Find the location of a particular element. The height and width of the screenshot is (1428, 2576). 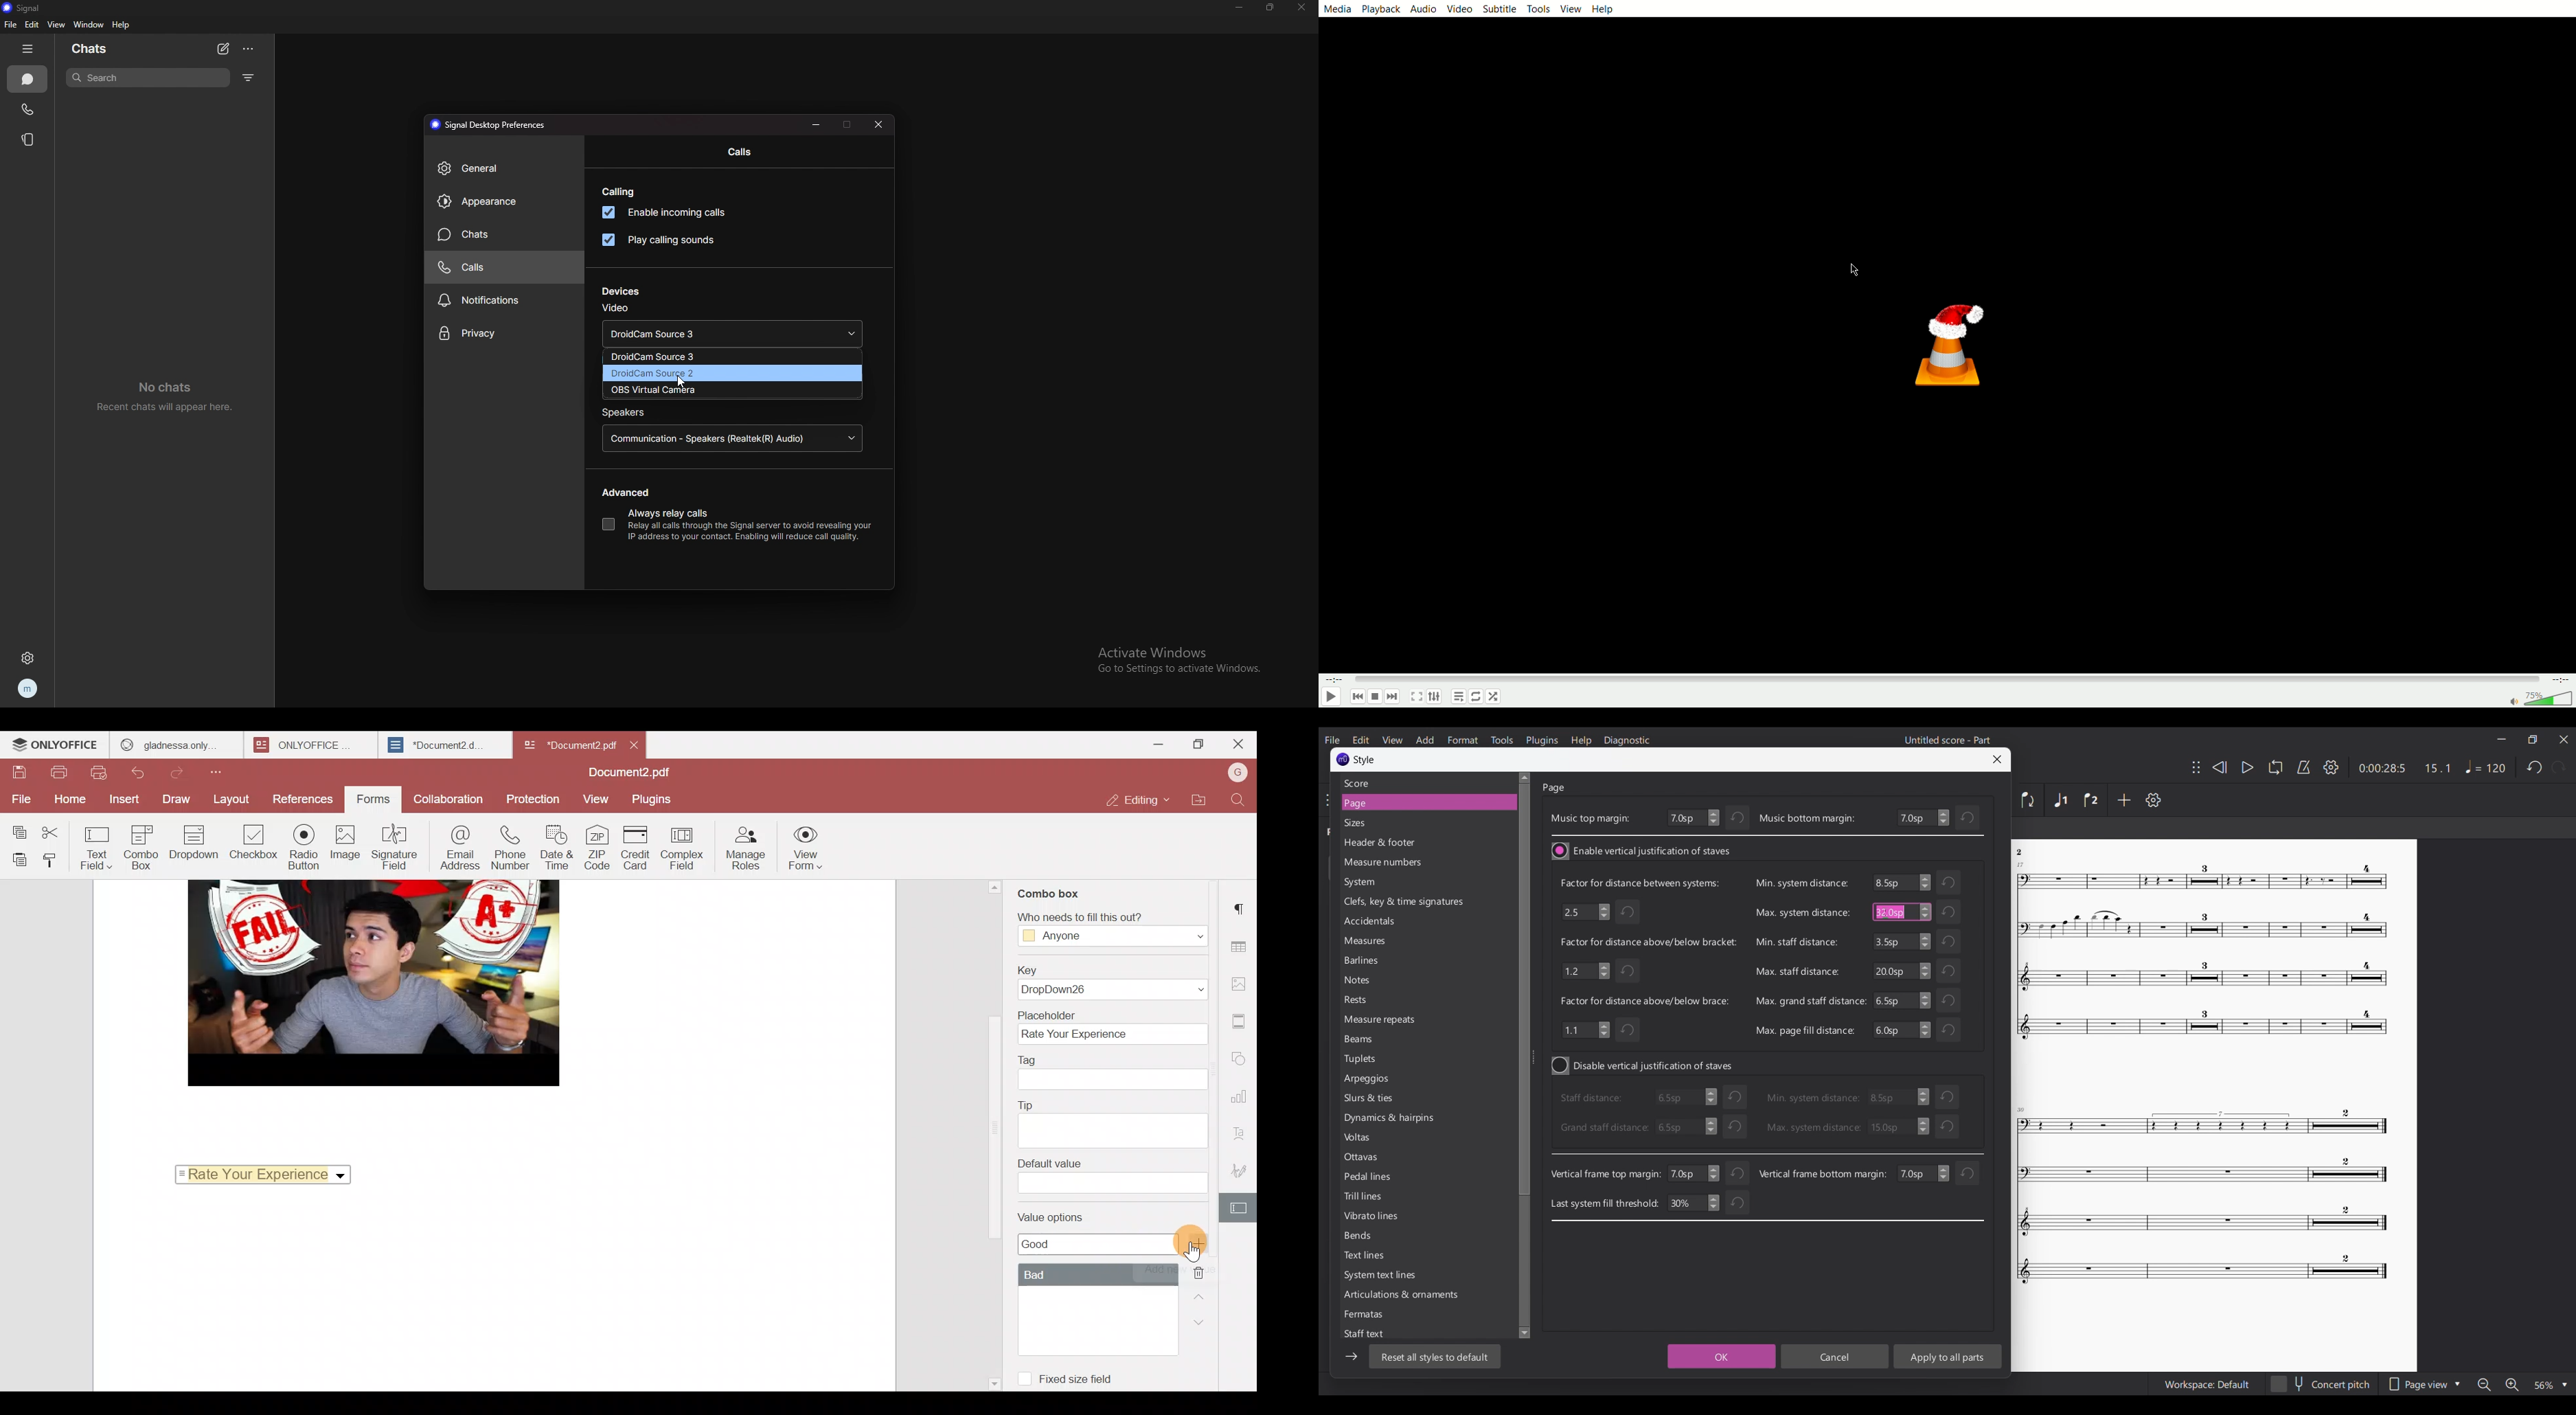

calls is located at coordinates (503, 267).